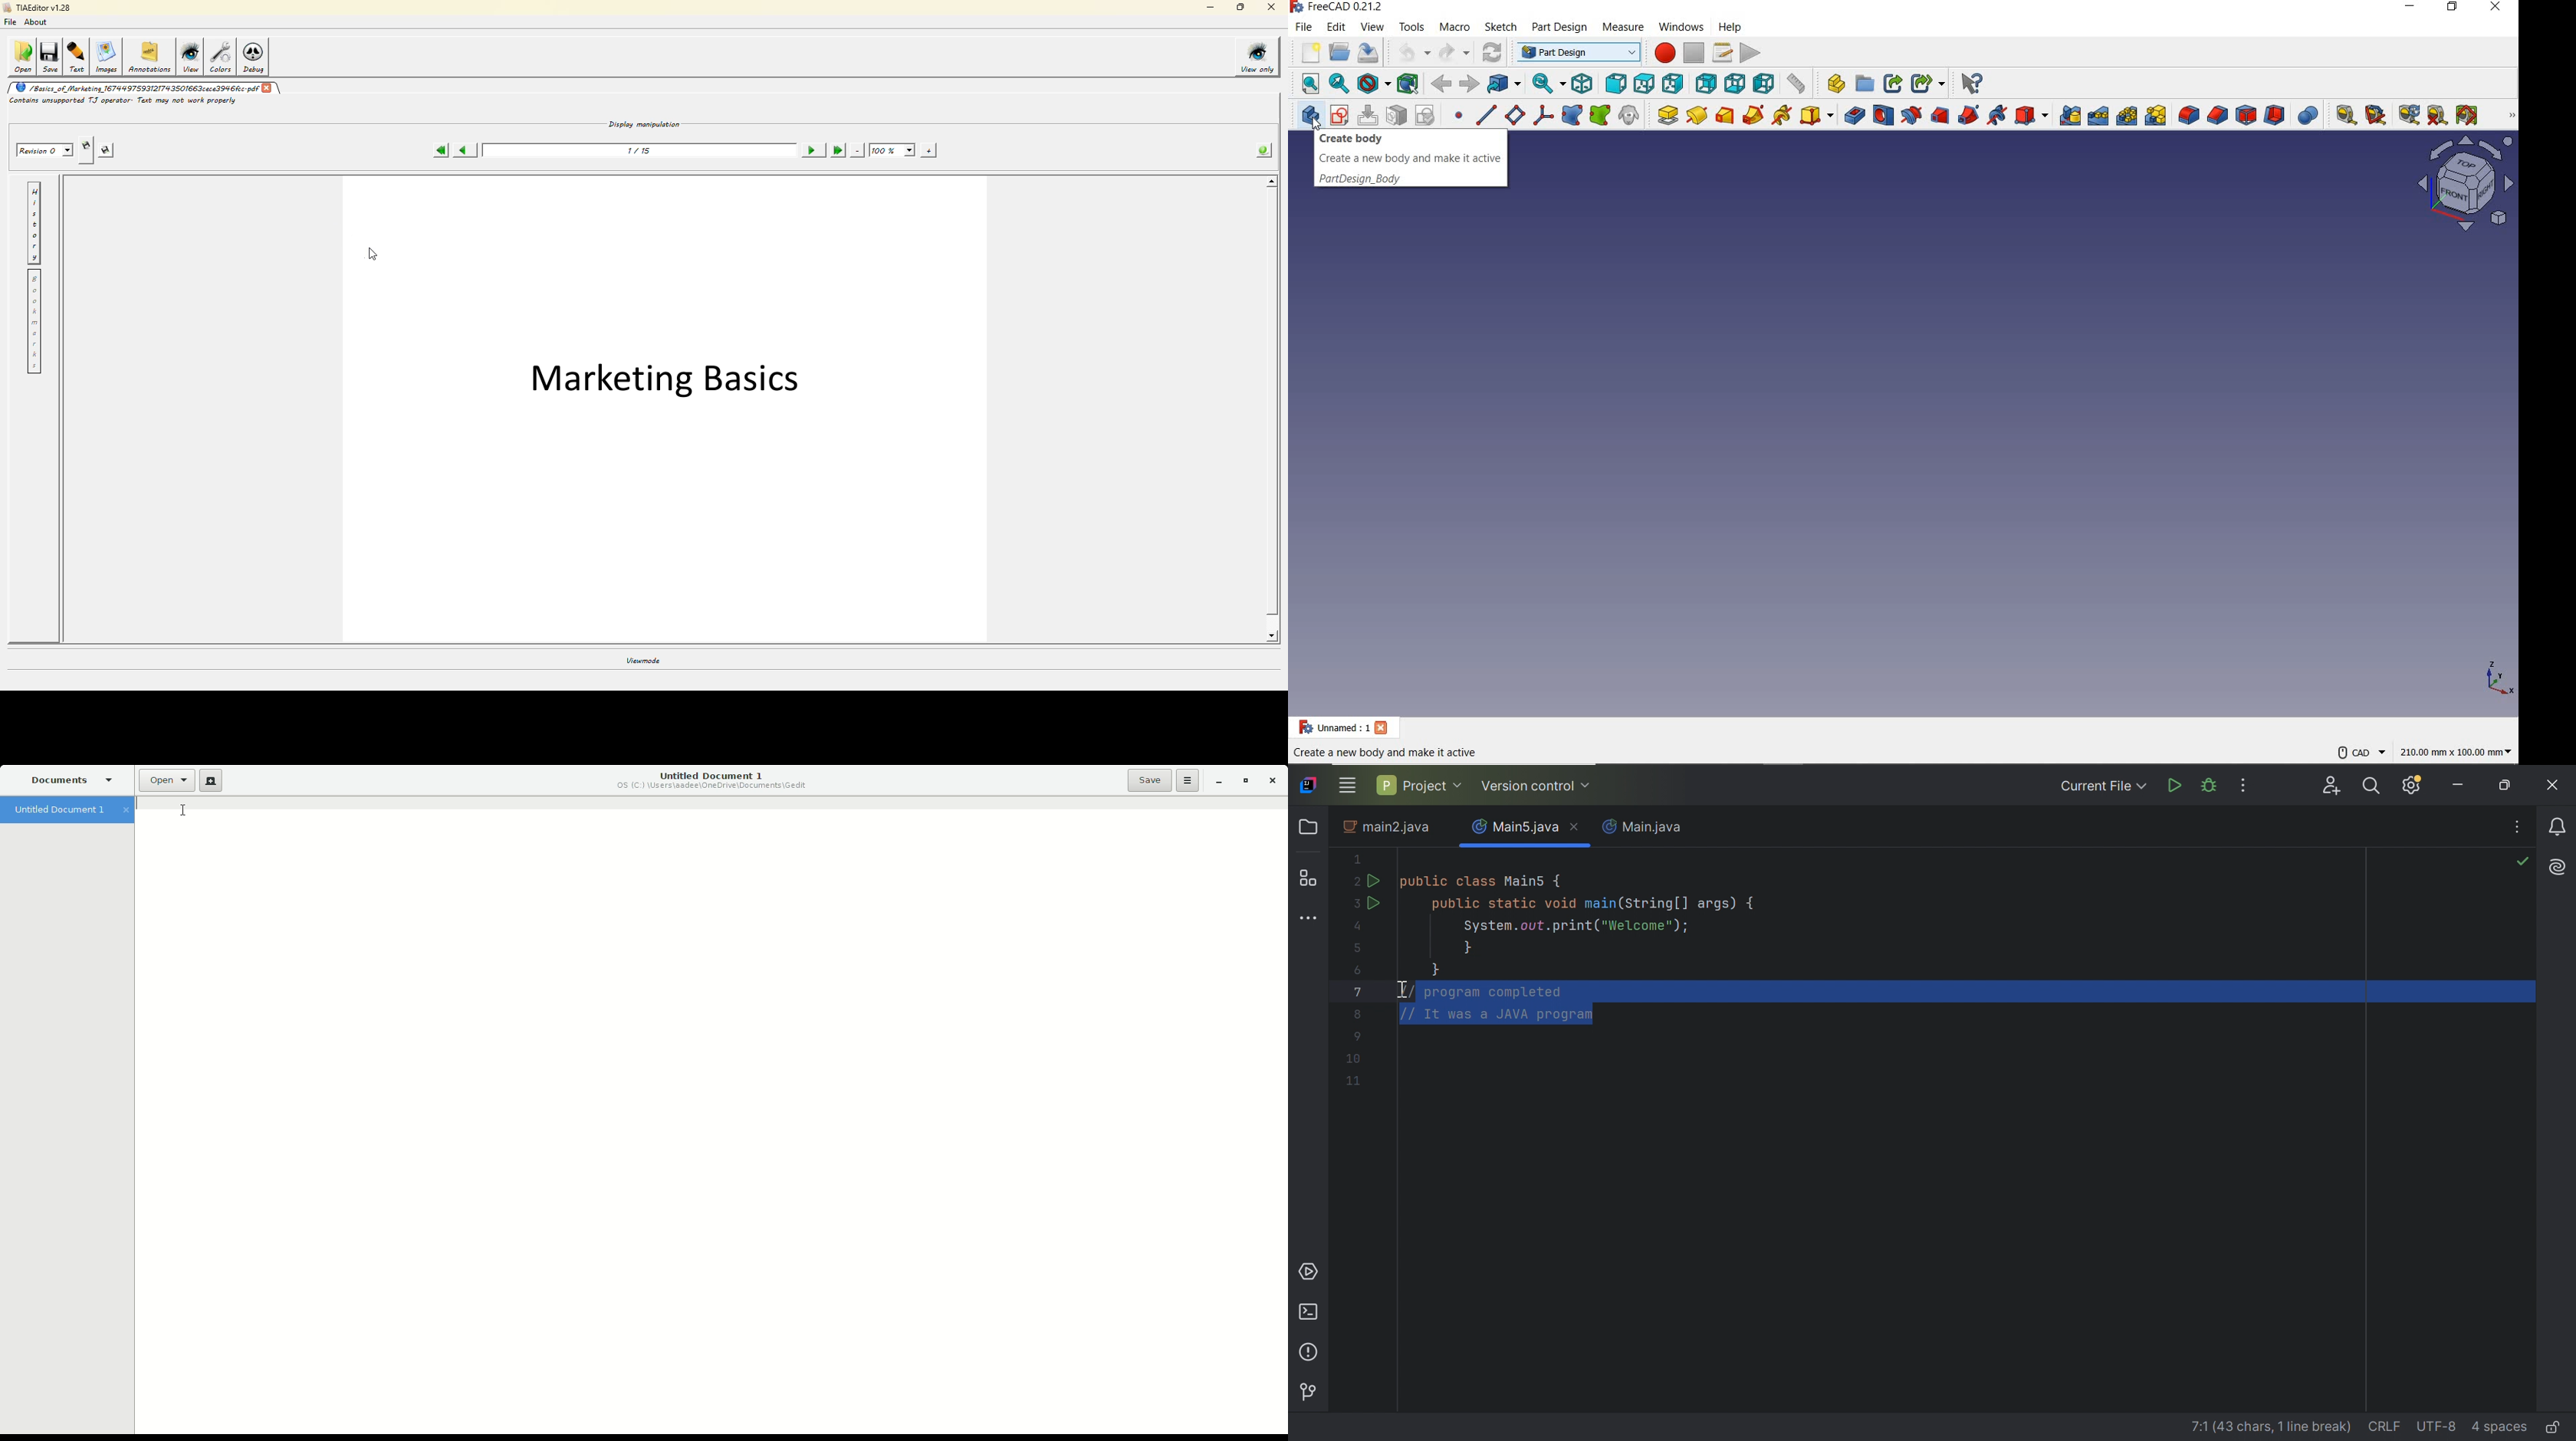  Describe the element at coordinates (1751, 53) in the screenshot. I see `execute macro` at that location.